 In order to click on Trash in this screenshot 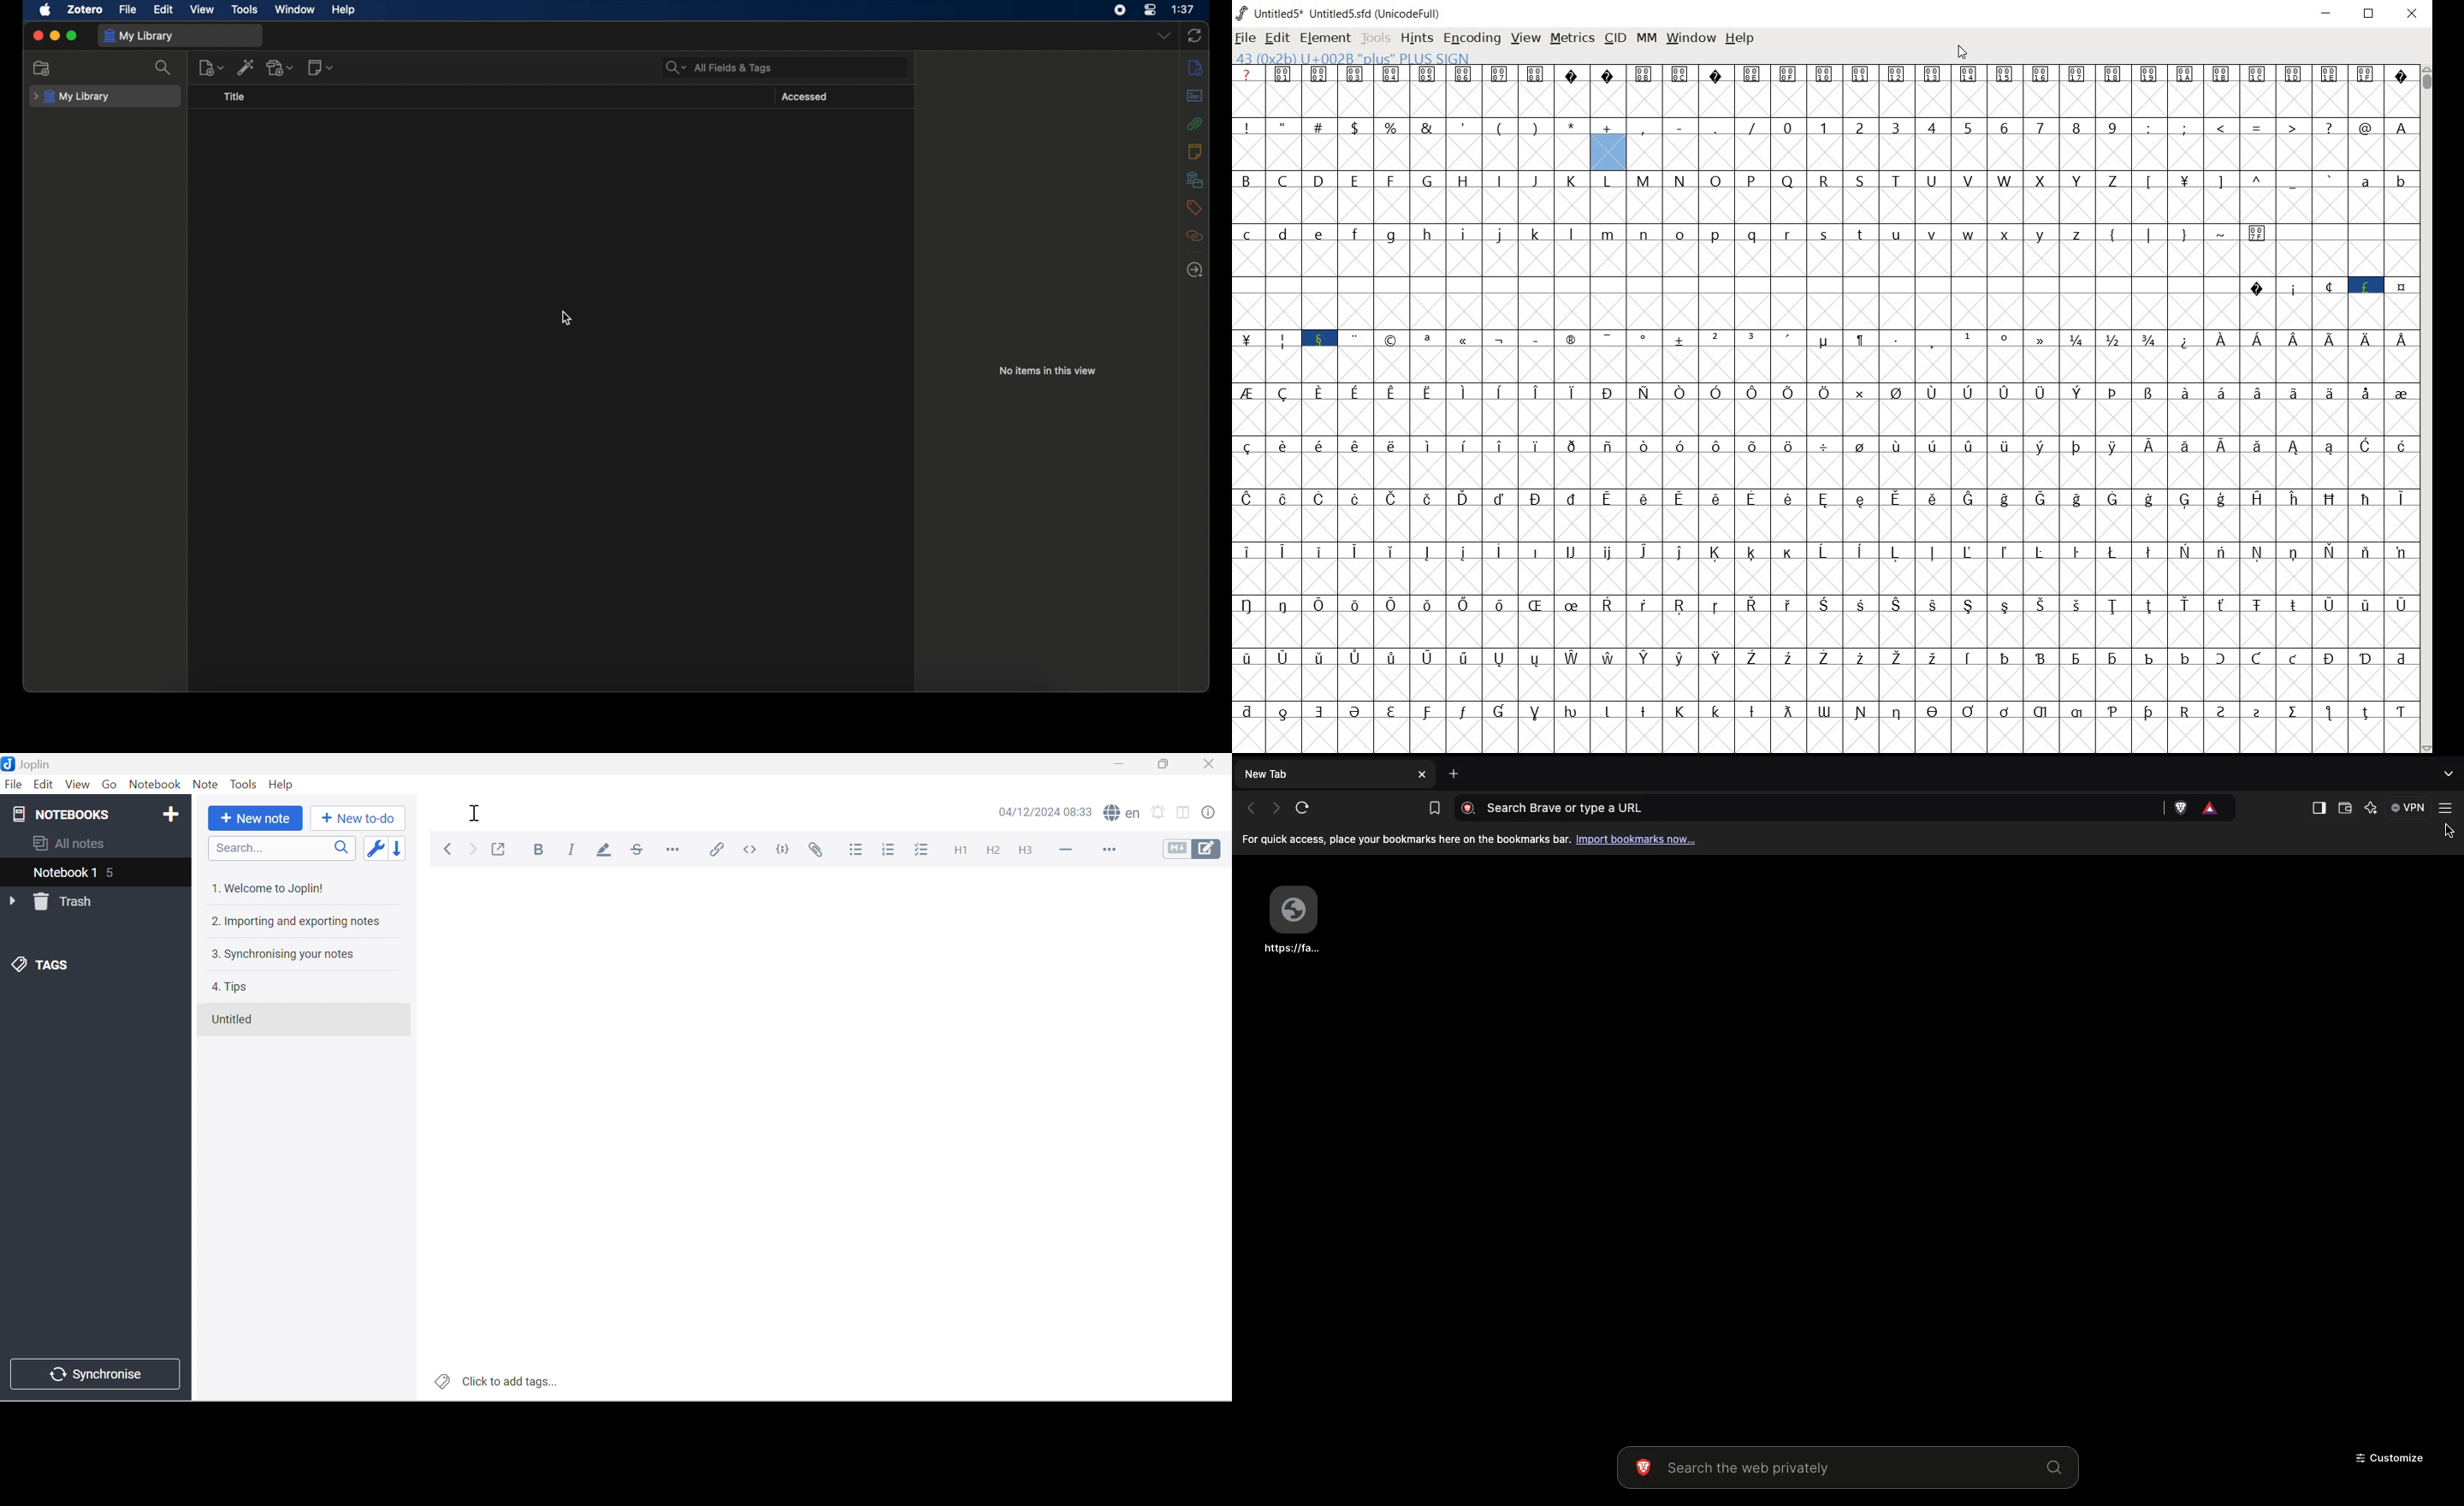, I will do `click(66, 902)`.